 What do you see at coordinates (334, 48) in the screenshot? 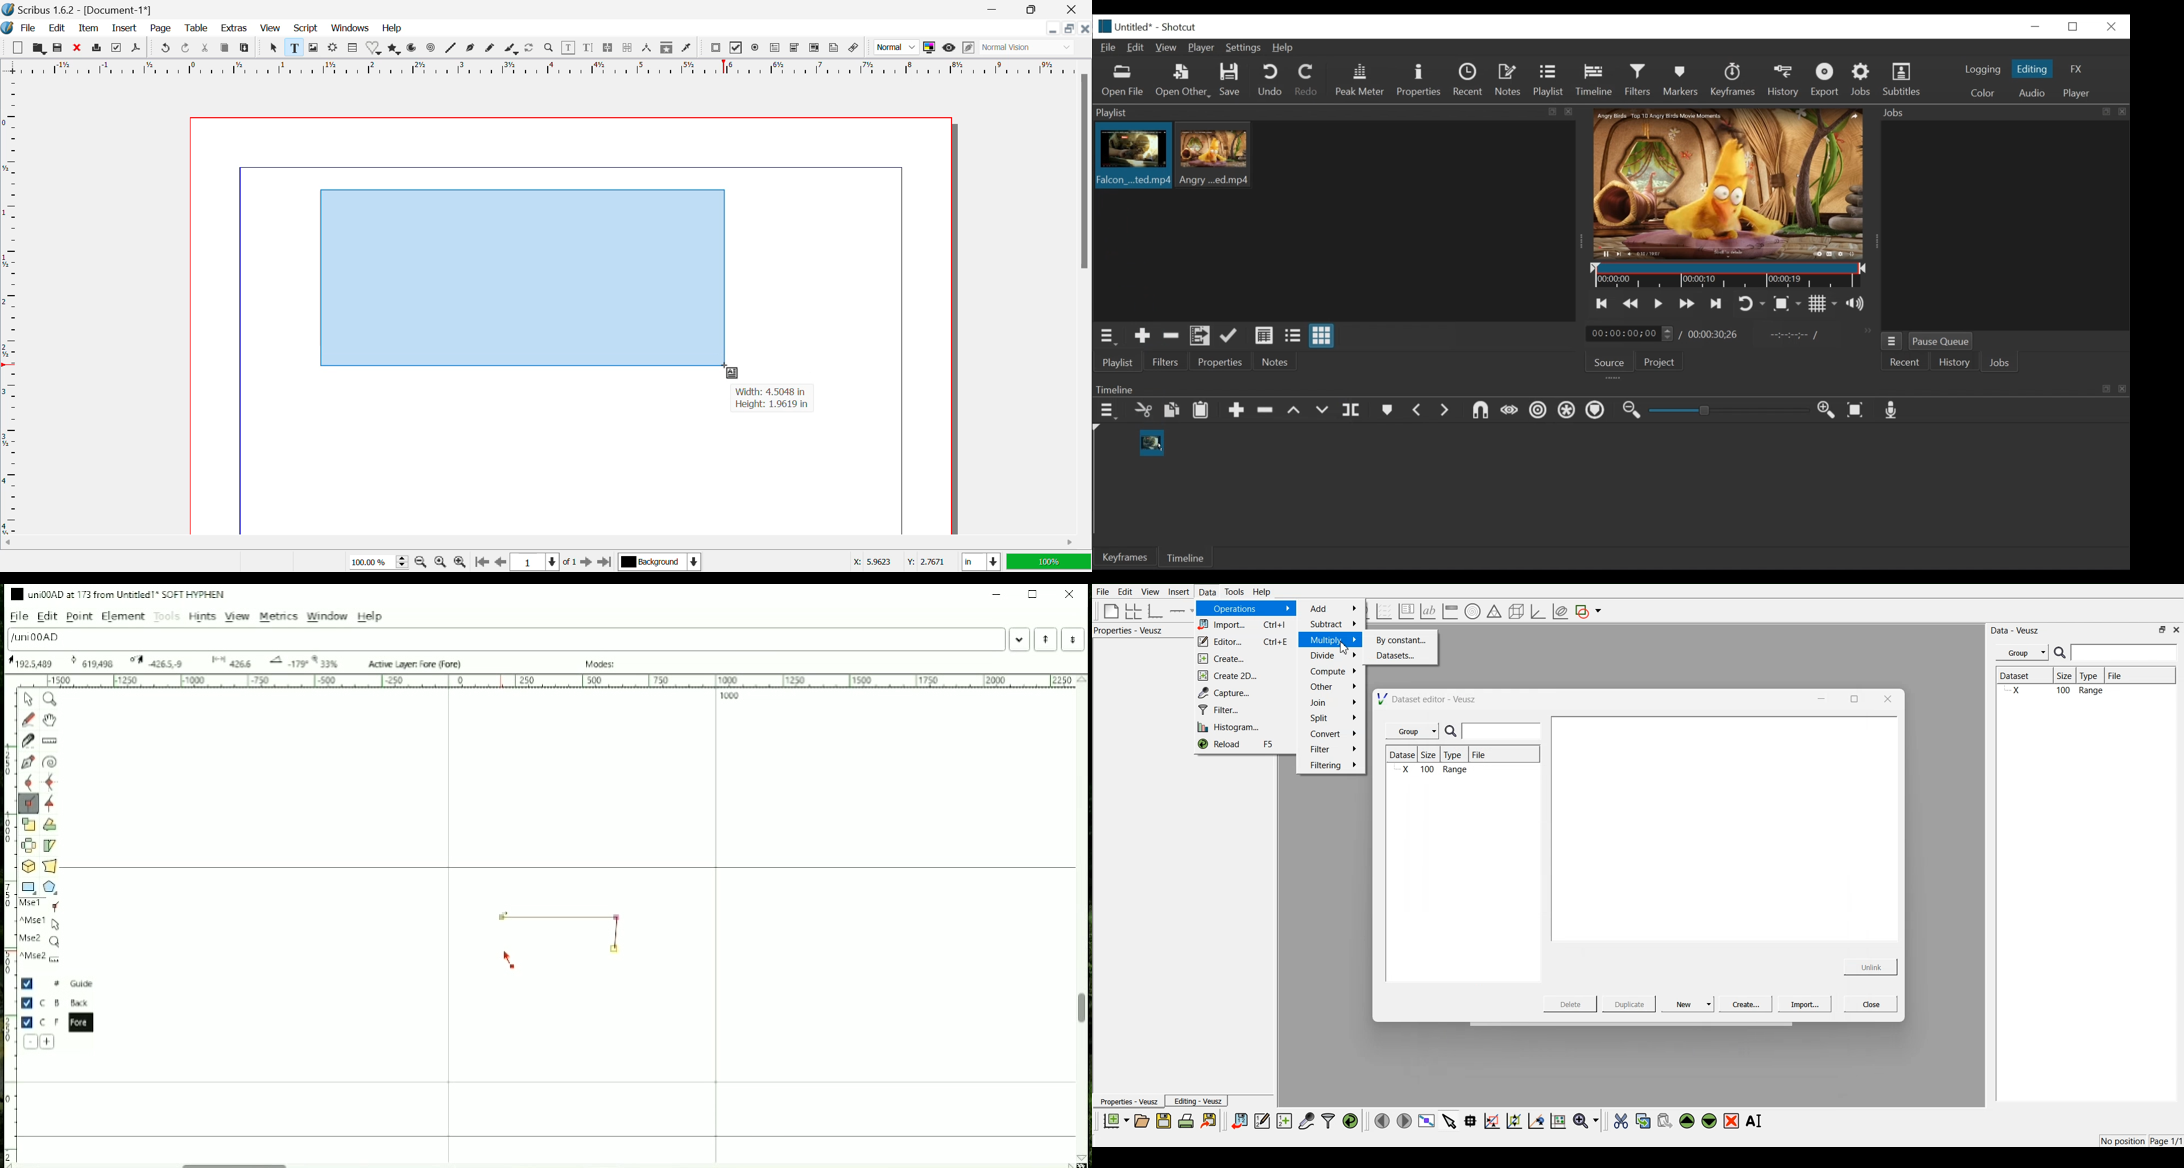
I see `Render Frame` at bounding box center [334, 48].